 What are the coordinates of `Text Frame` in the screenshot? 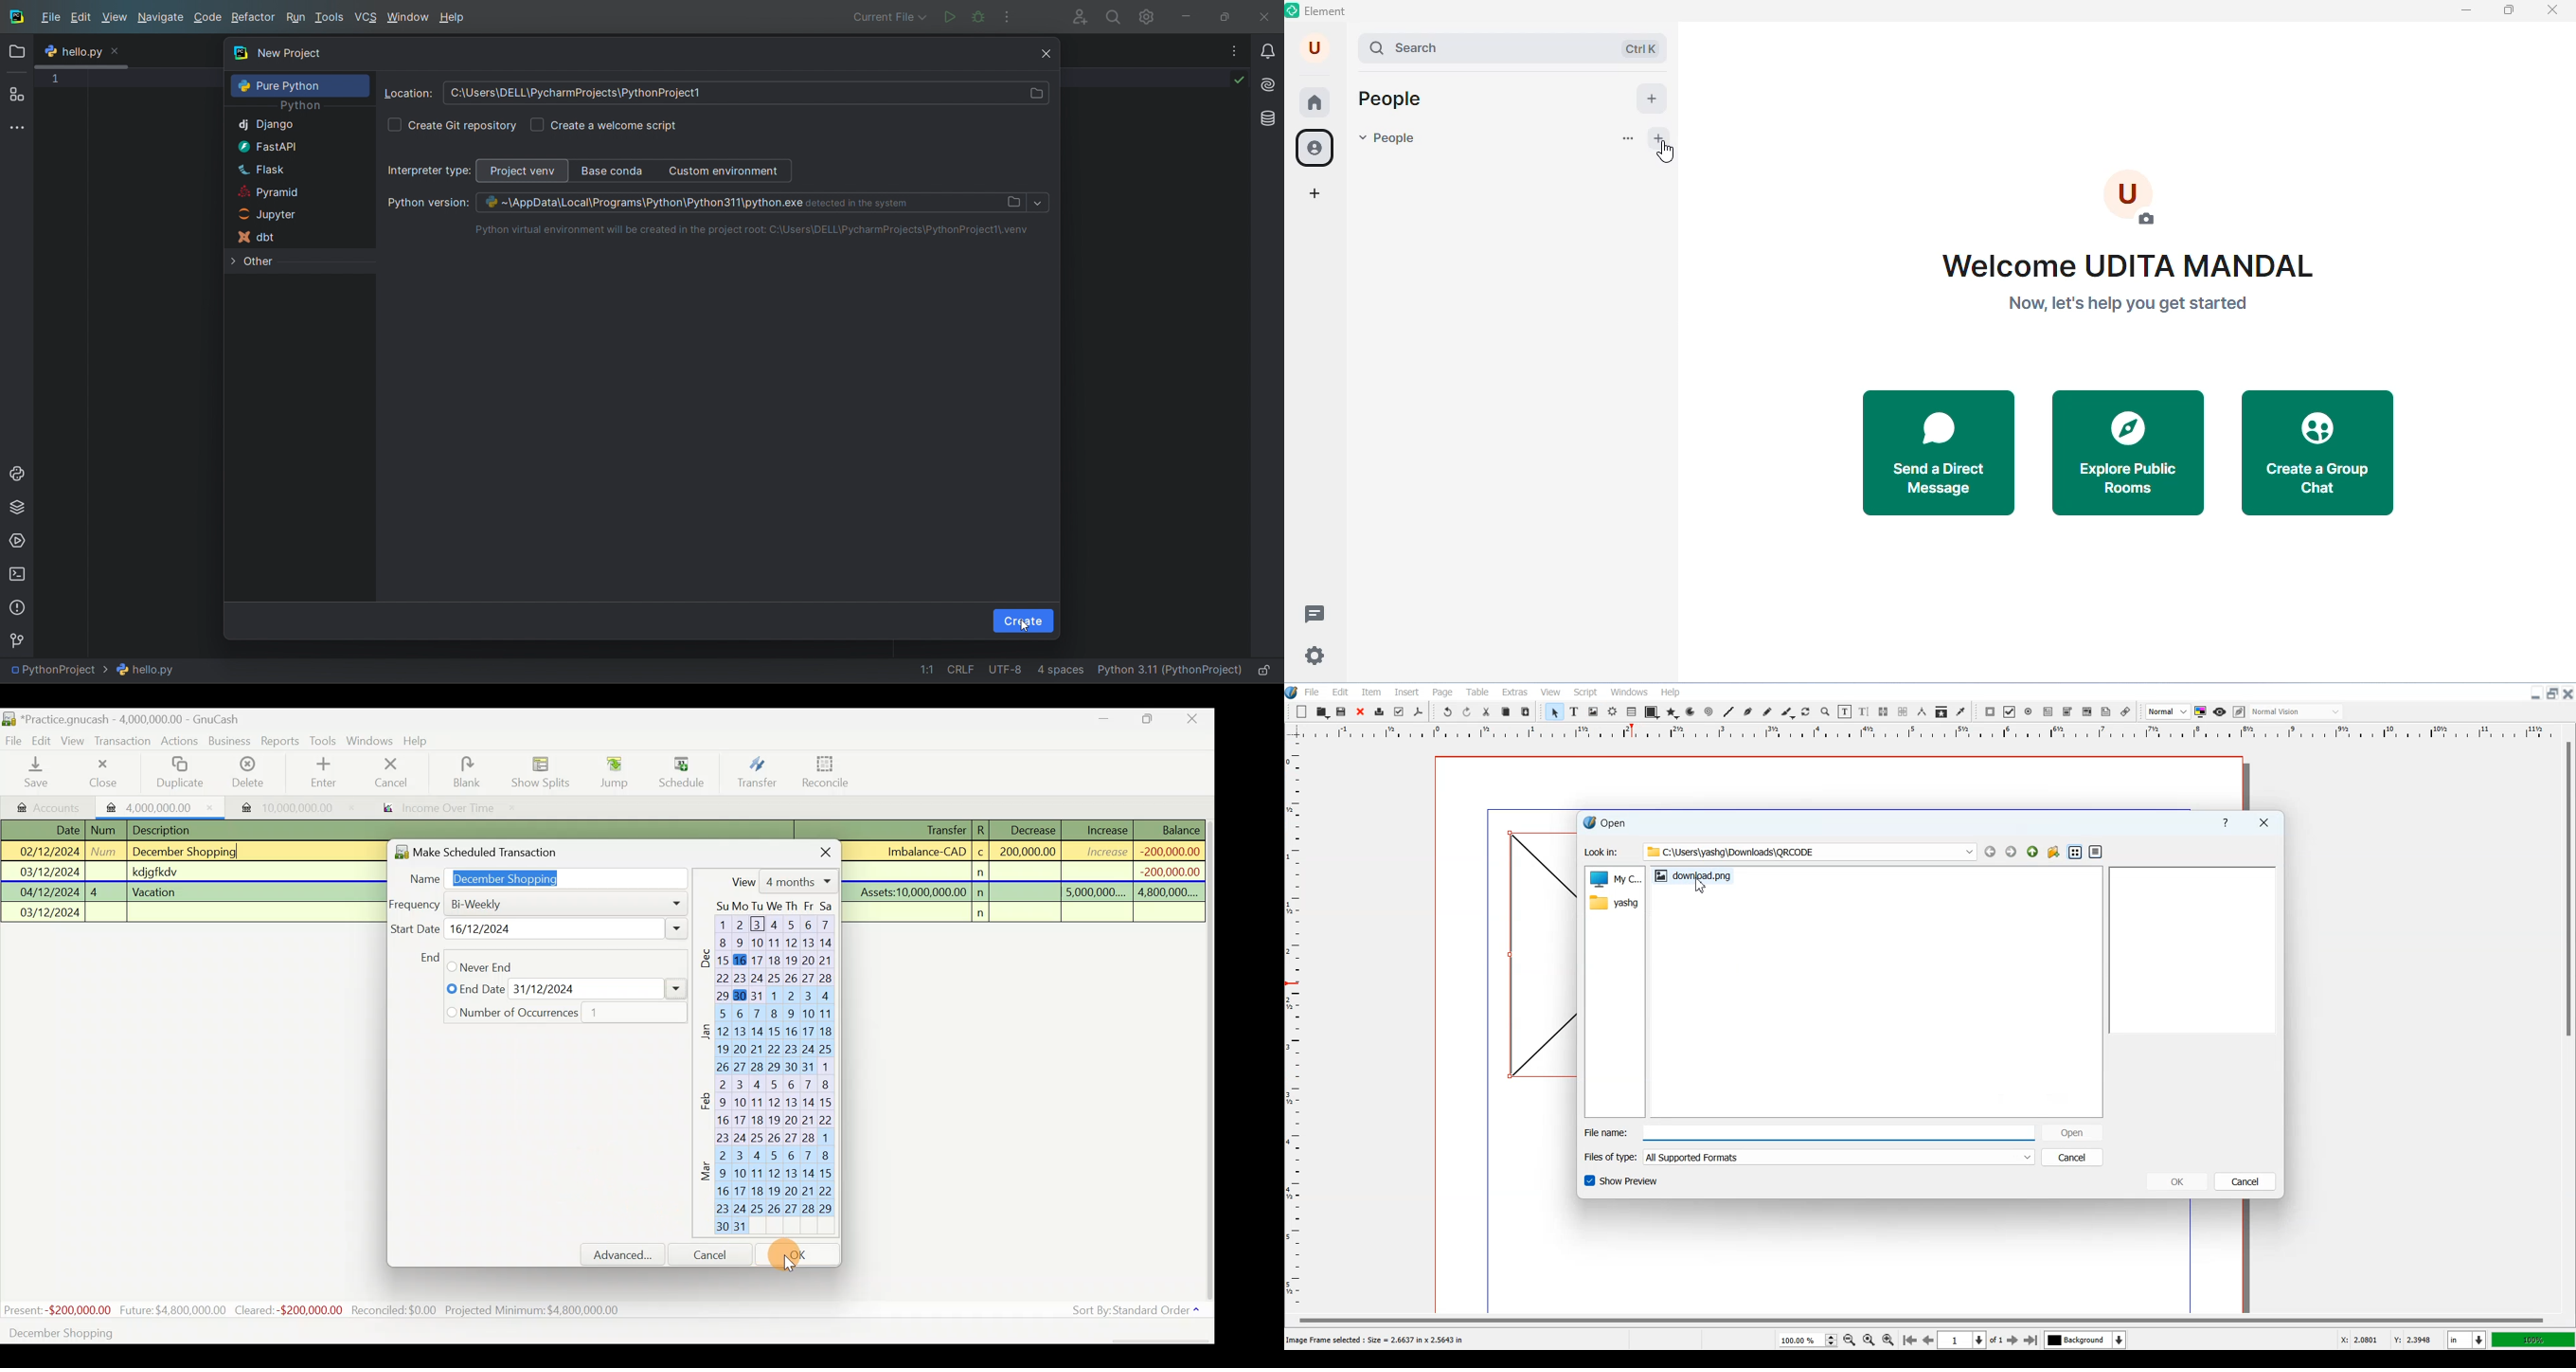 It's located at (1574, 712).